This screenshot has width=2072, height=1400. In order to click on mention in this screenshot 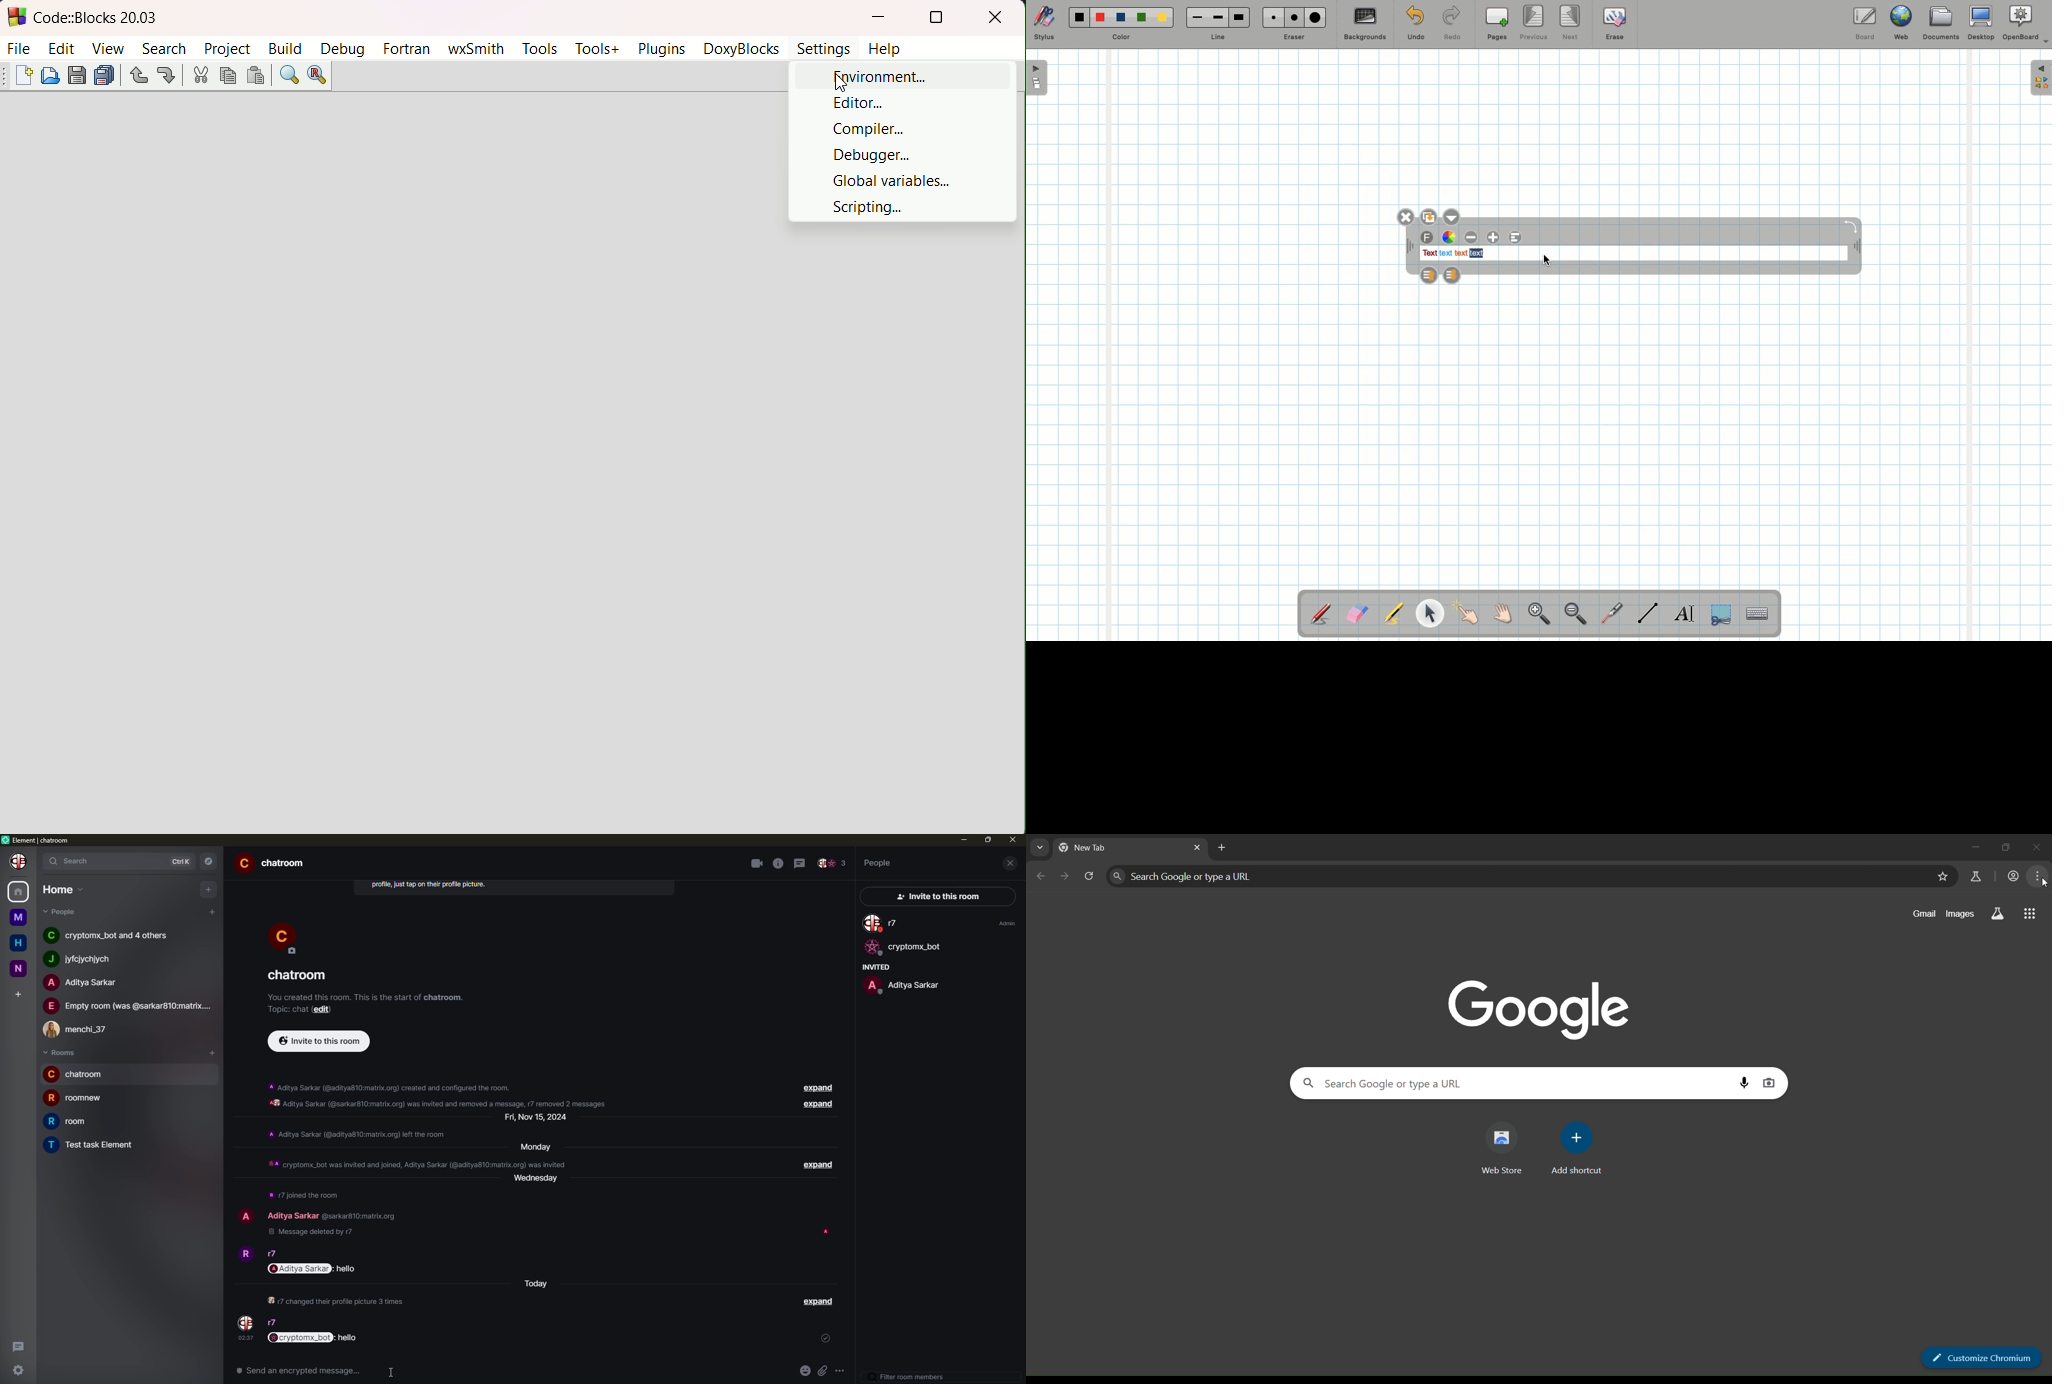, I will do `click(525, 1211)`.